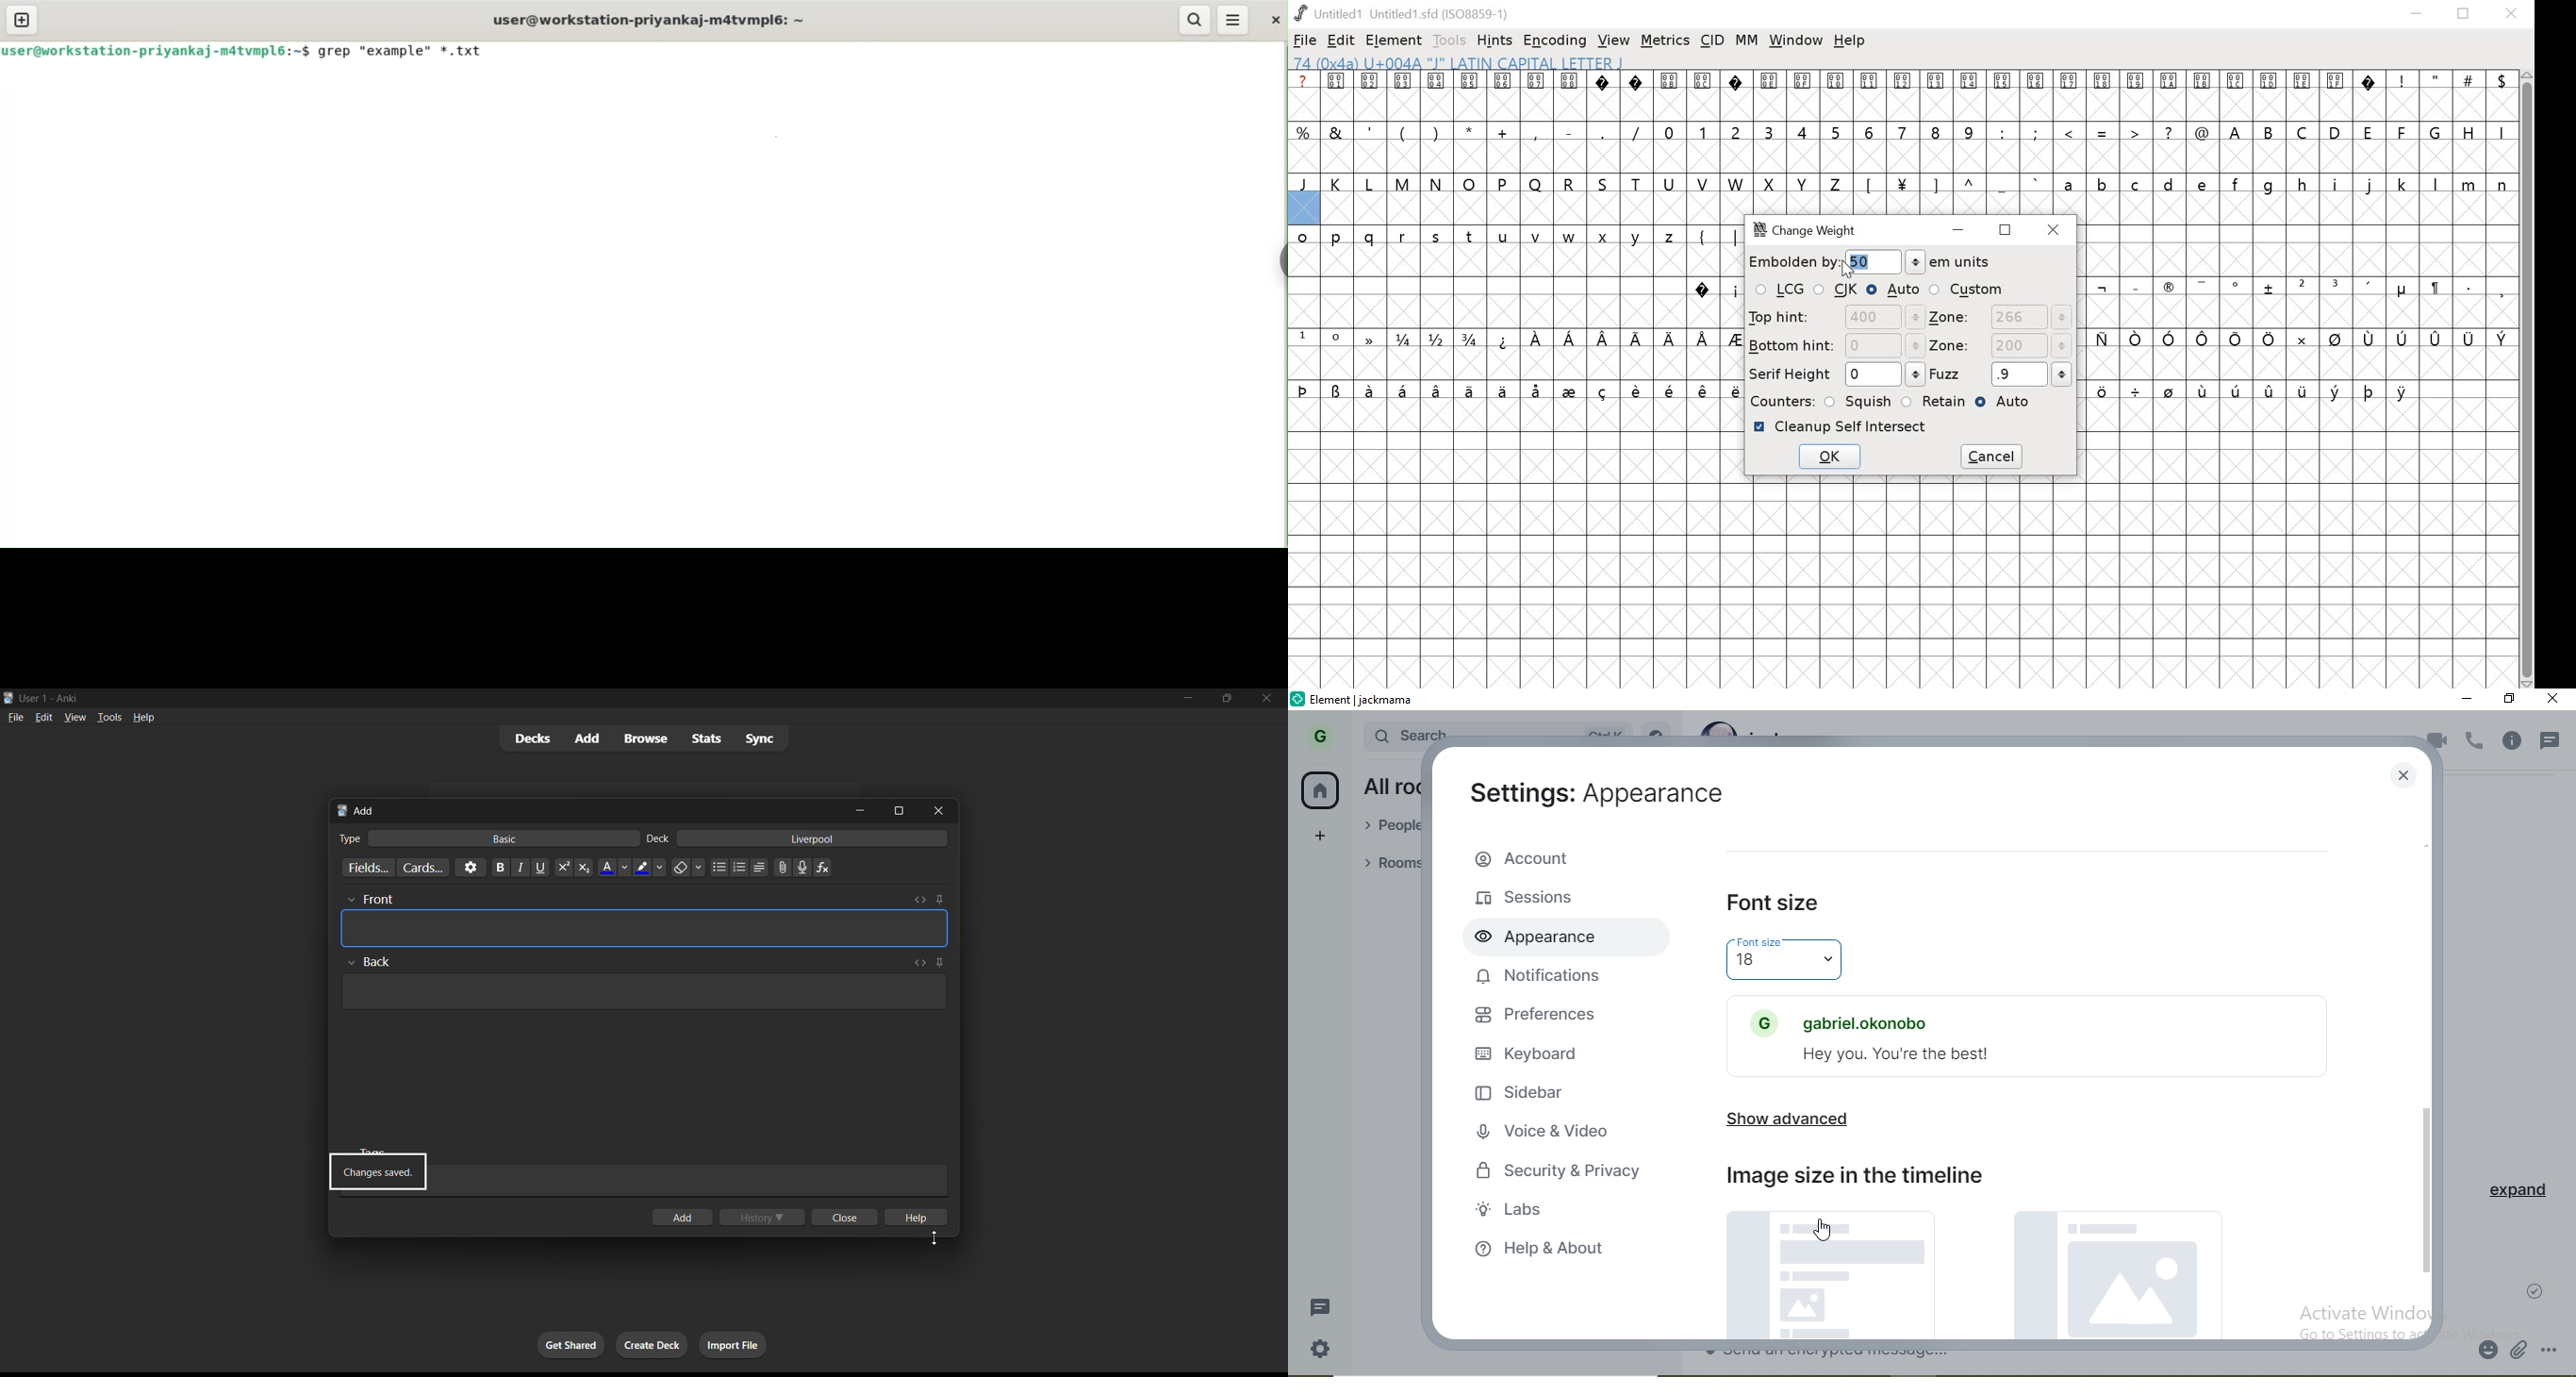 The image size is (2576, 1400). What do you see at coordinates (2348, 1338) in the screenshot?
I see `go to settings` at bounding box center [2348, 1338].